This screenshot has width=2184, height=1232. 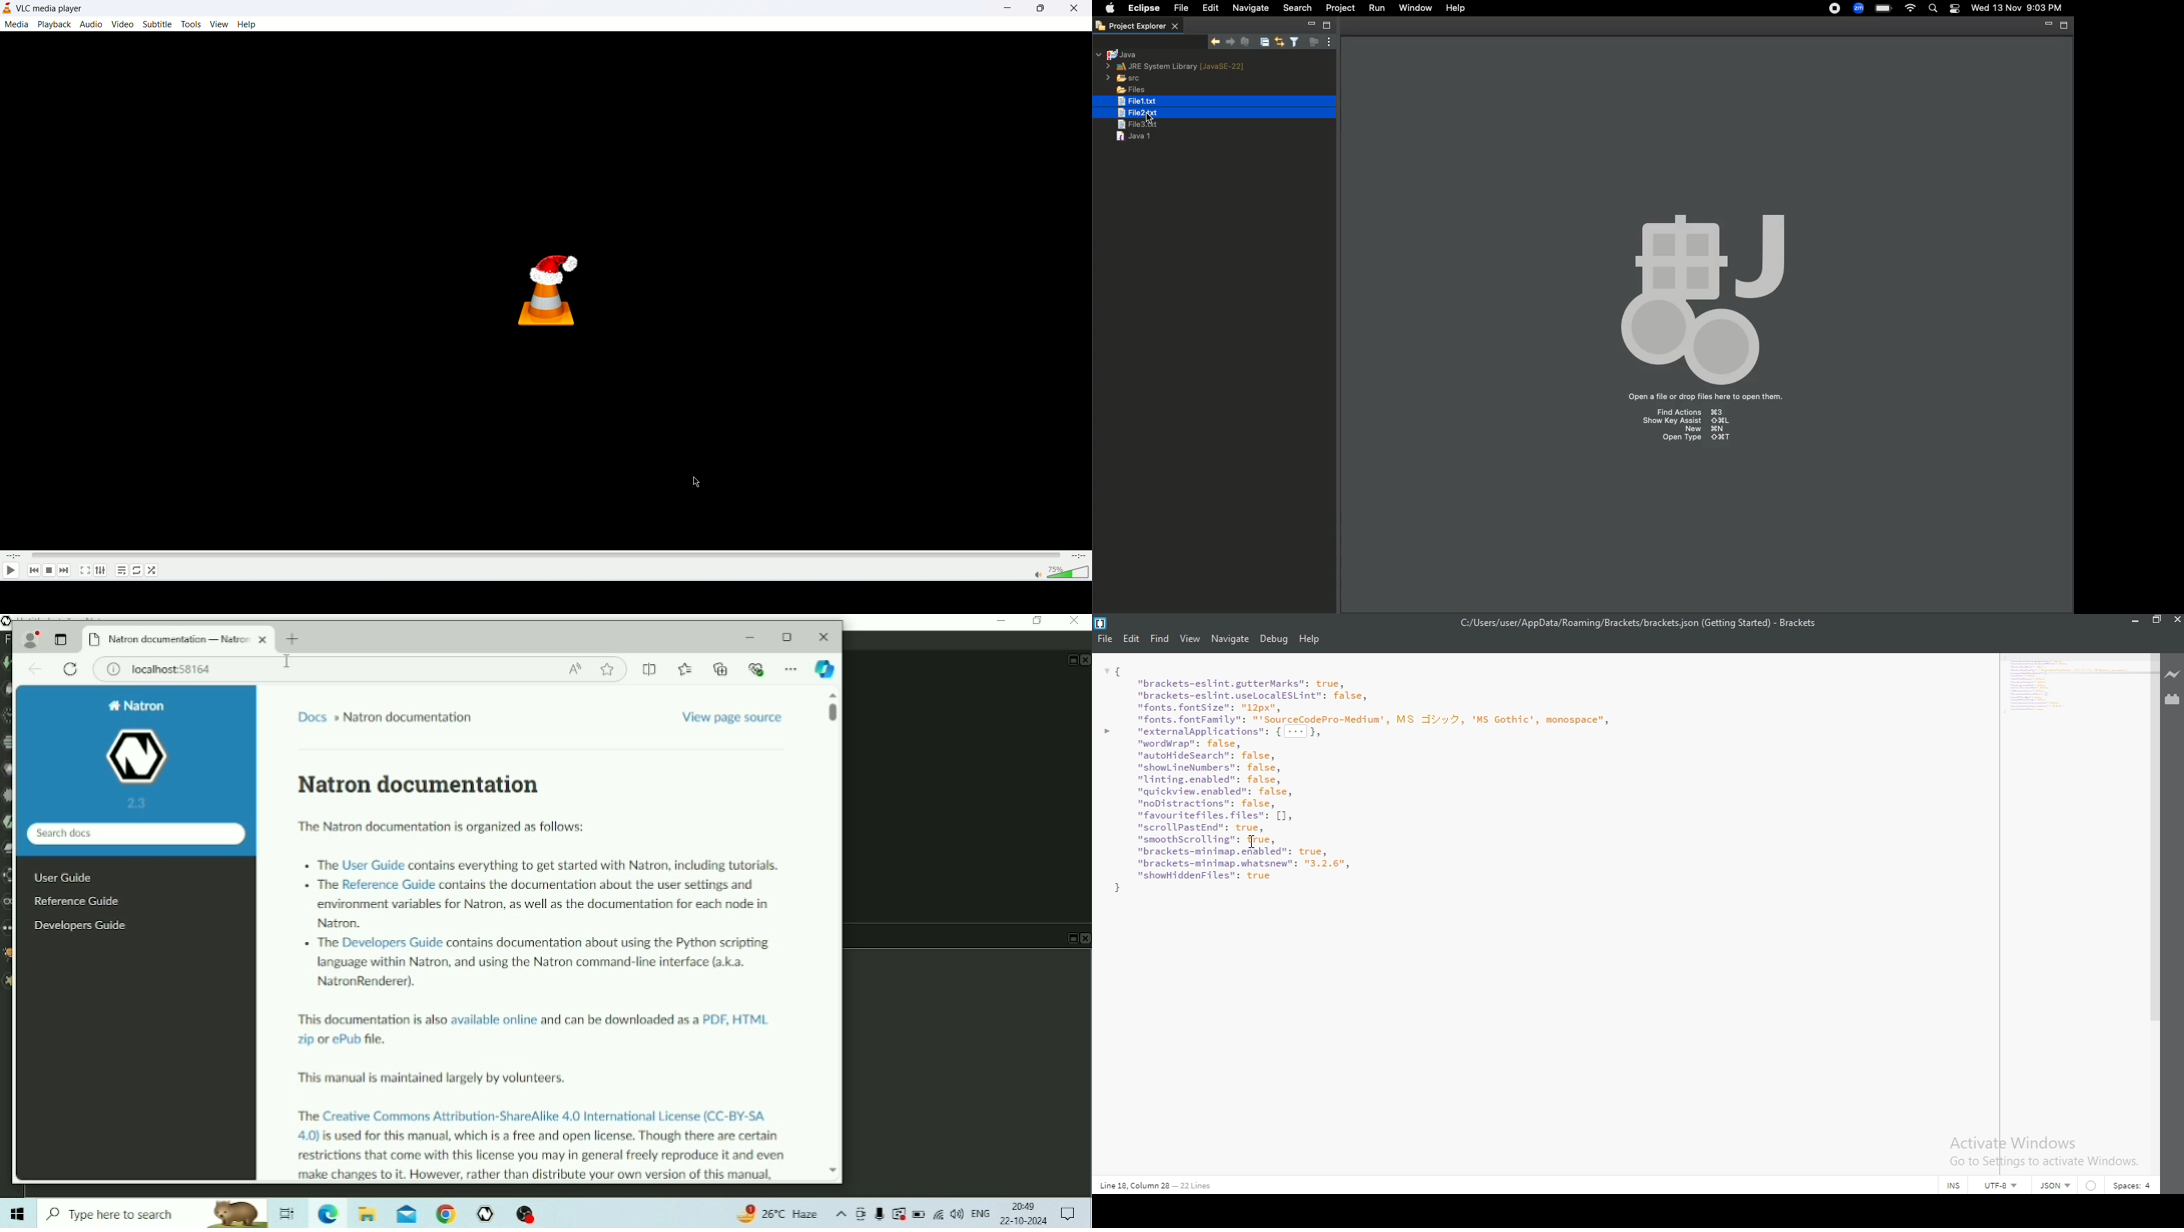 What do you see at coordinates (1273, 640) in the screenshot?
I see `Debug` at bounding box center [1273, 640].